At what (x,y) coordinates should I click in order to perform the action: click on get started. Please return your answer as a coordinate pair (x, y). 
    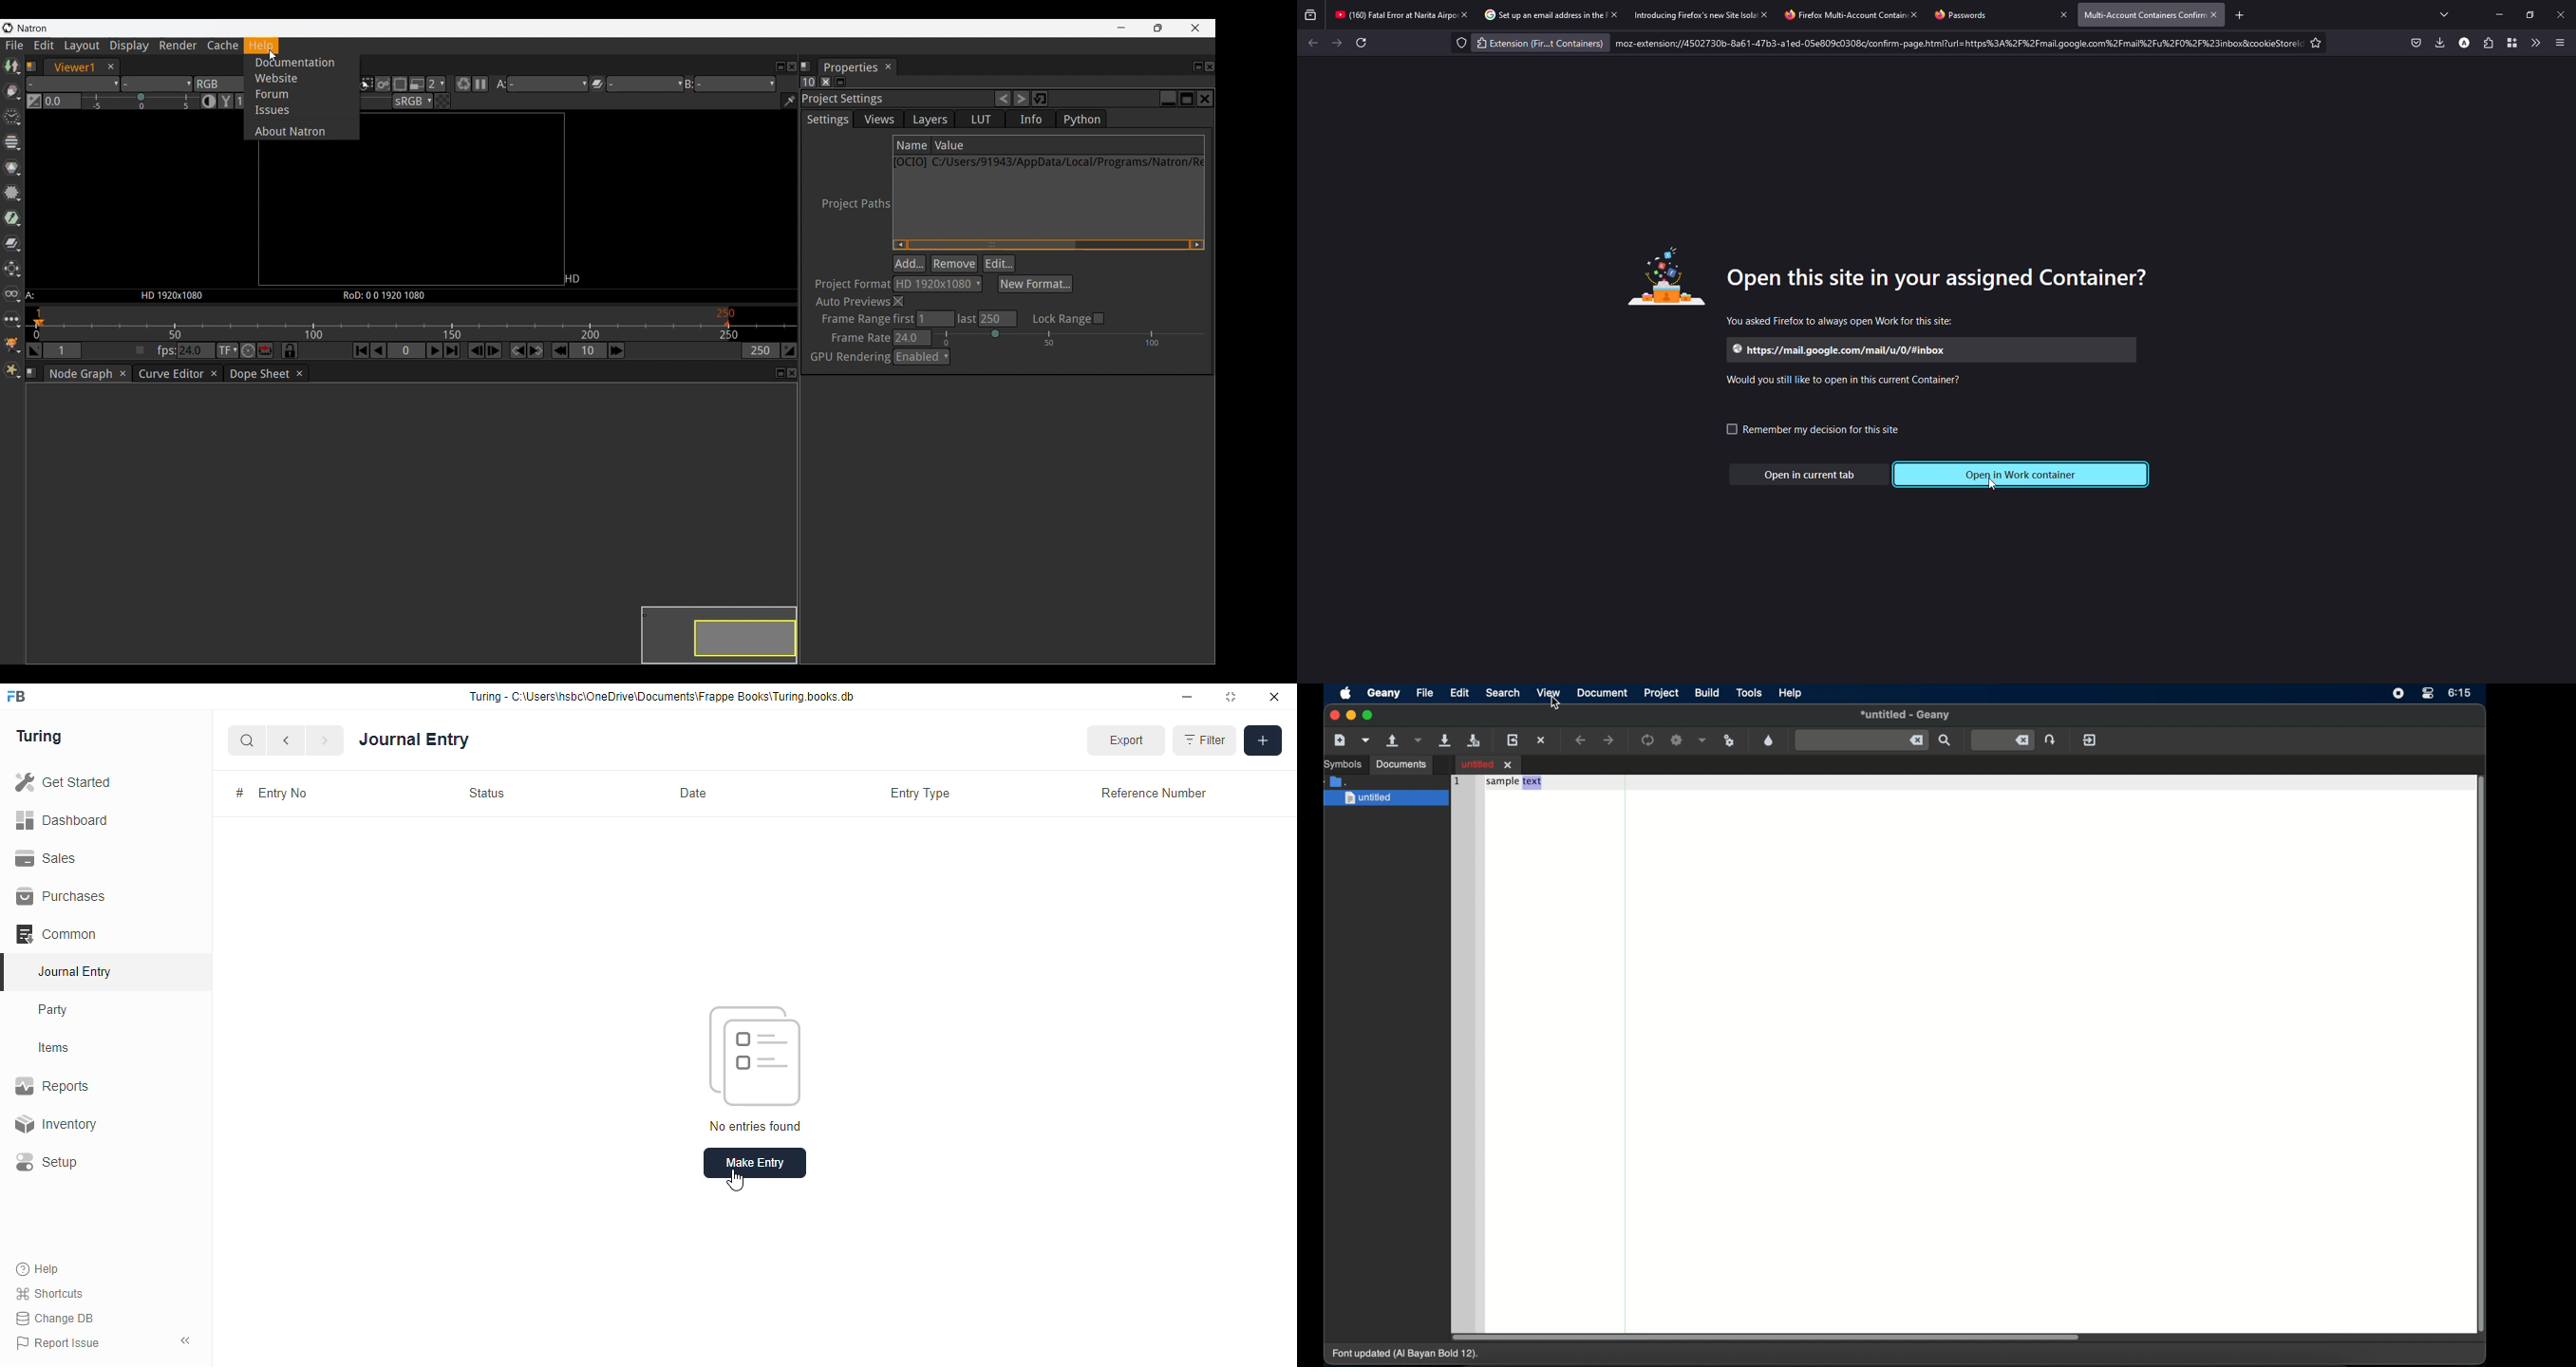
    Looking at the image, I should click on (65, 782).